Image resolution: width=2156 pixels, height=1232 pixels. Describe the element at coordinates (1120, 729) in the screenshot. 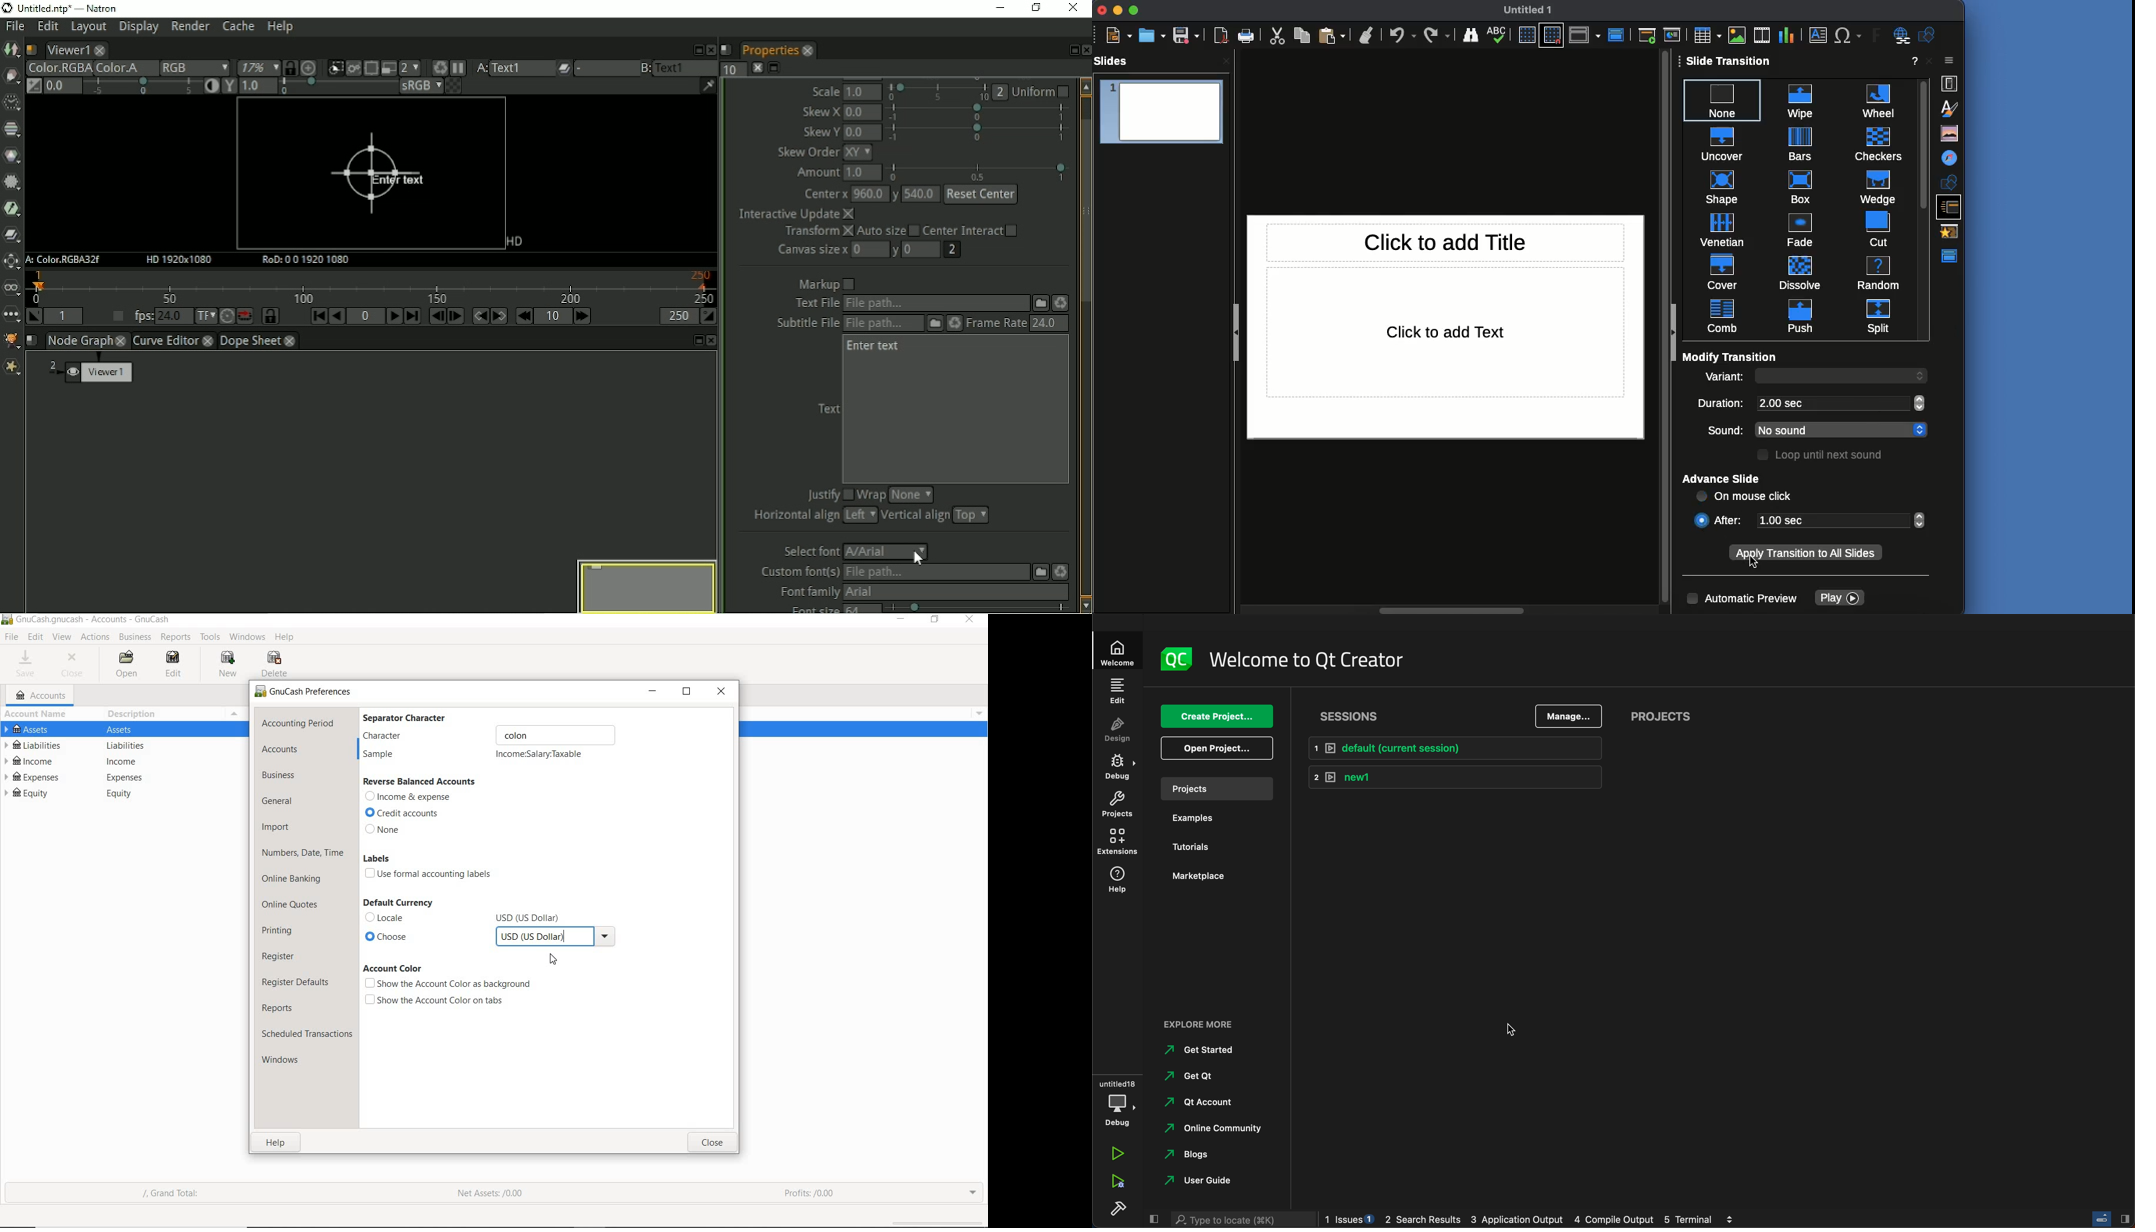

I see `design` at that location.